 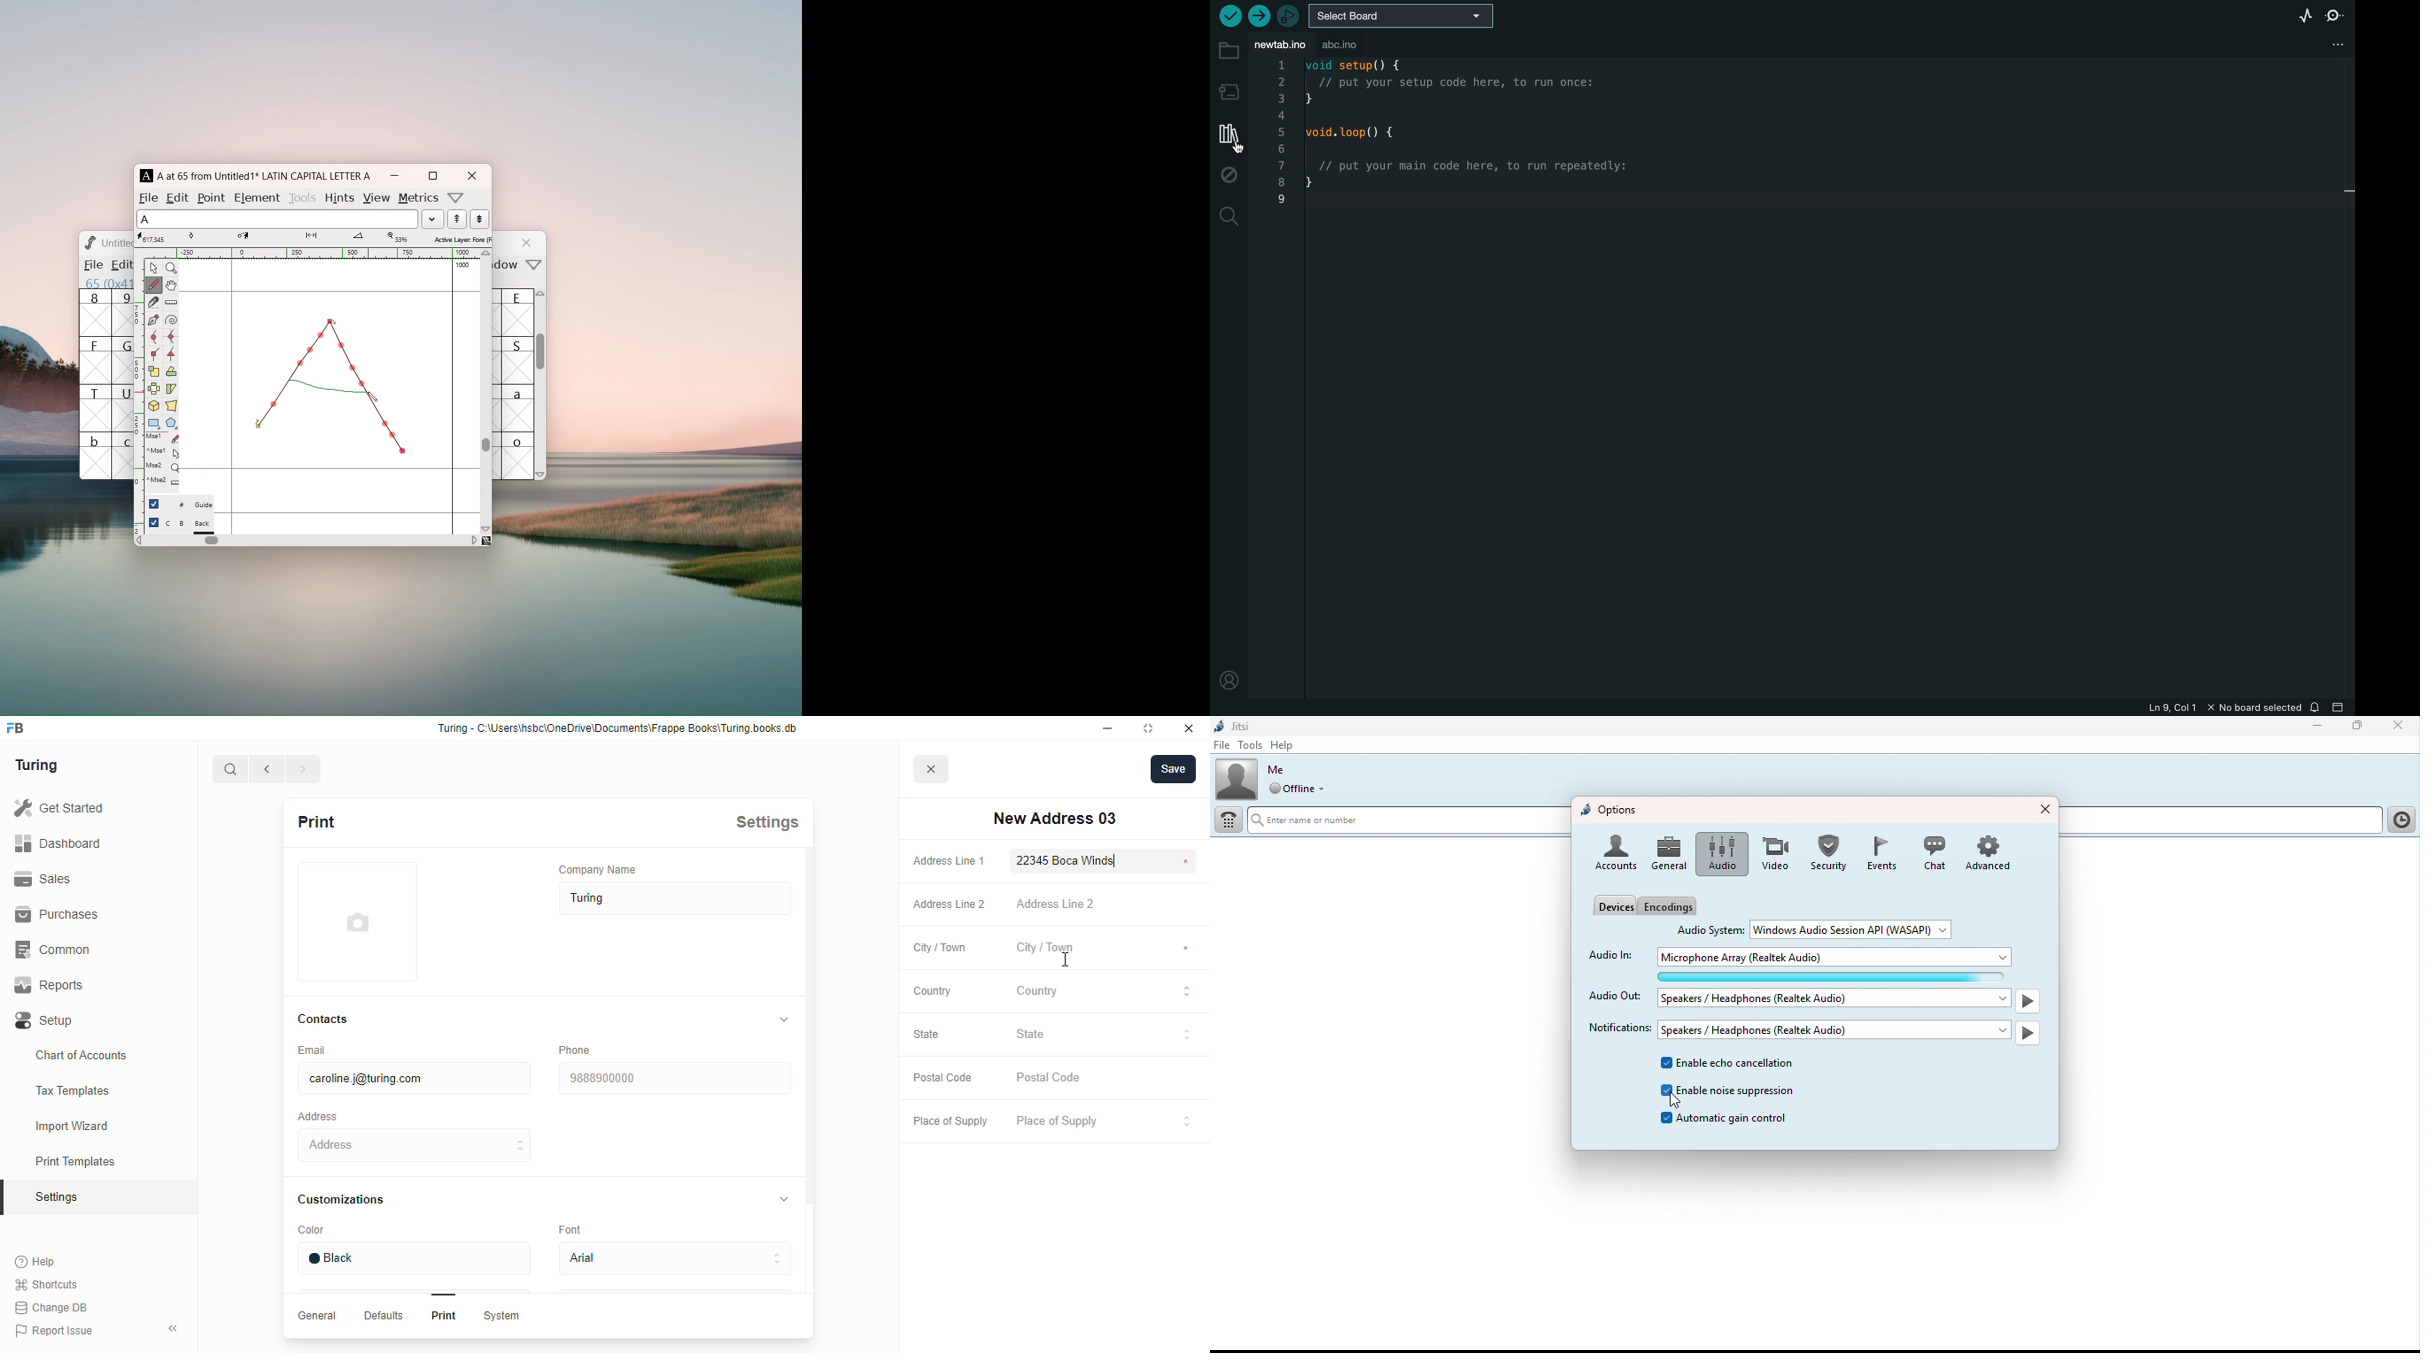 What do you see at coordinates (123, 312) in the screenshot?
I see `9` at bounding box center [123, 312].